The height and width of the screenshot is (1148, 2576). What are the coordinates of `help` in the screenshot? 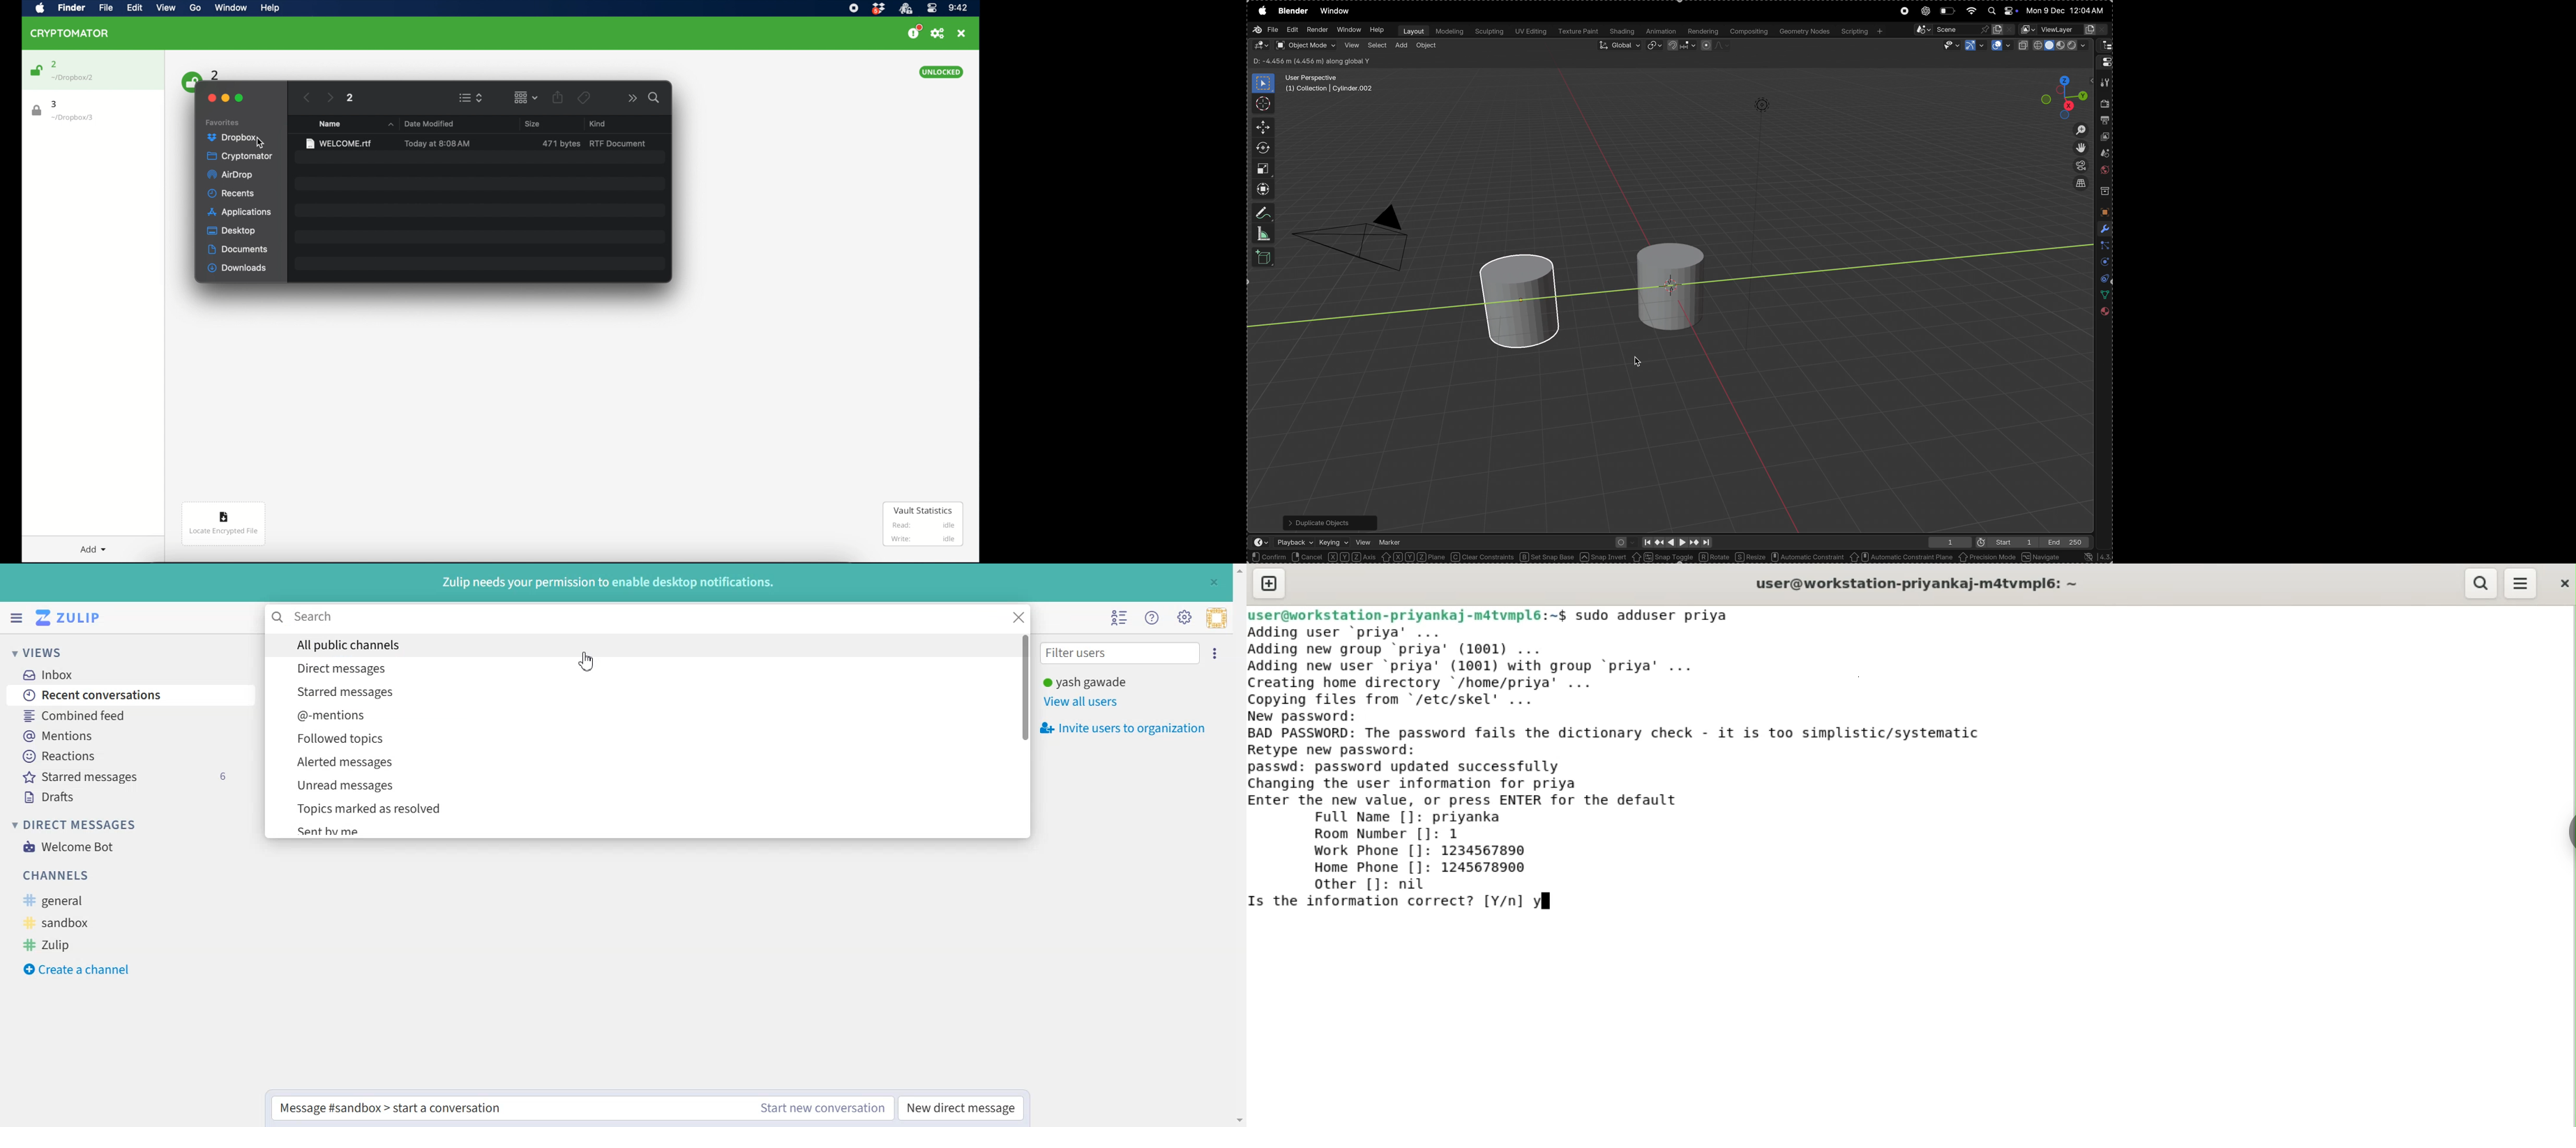 It's located at (1377, 30).